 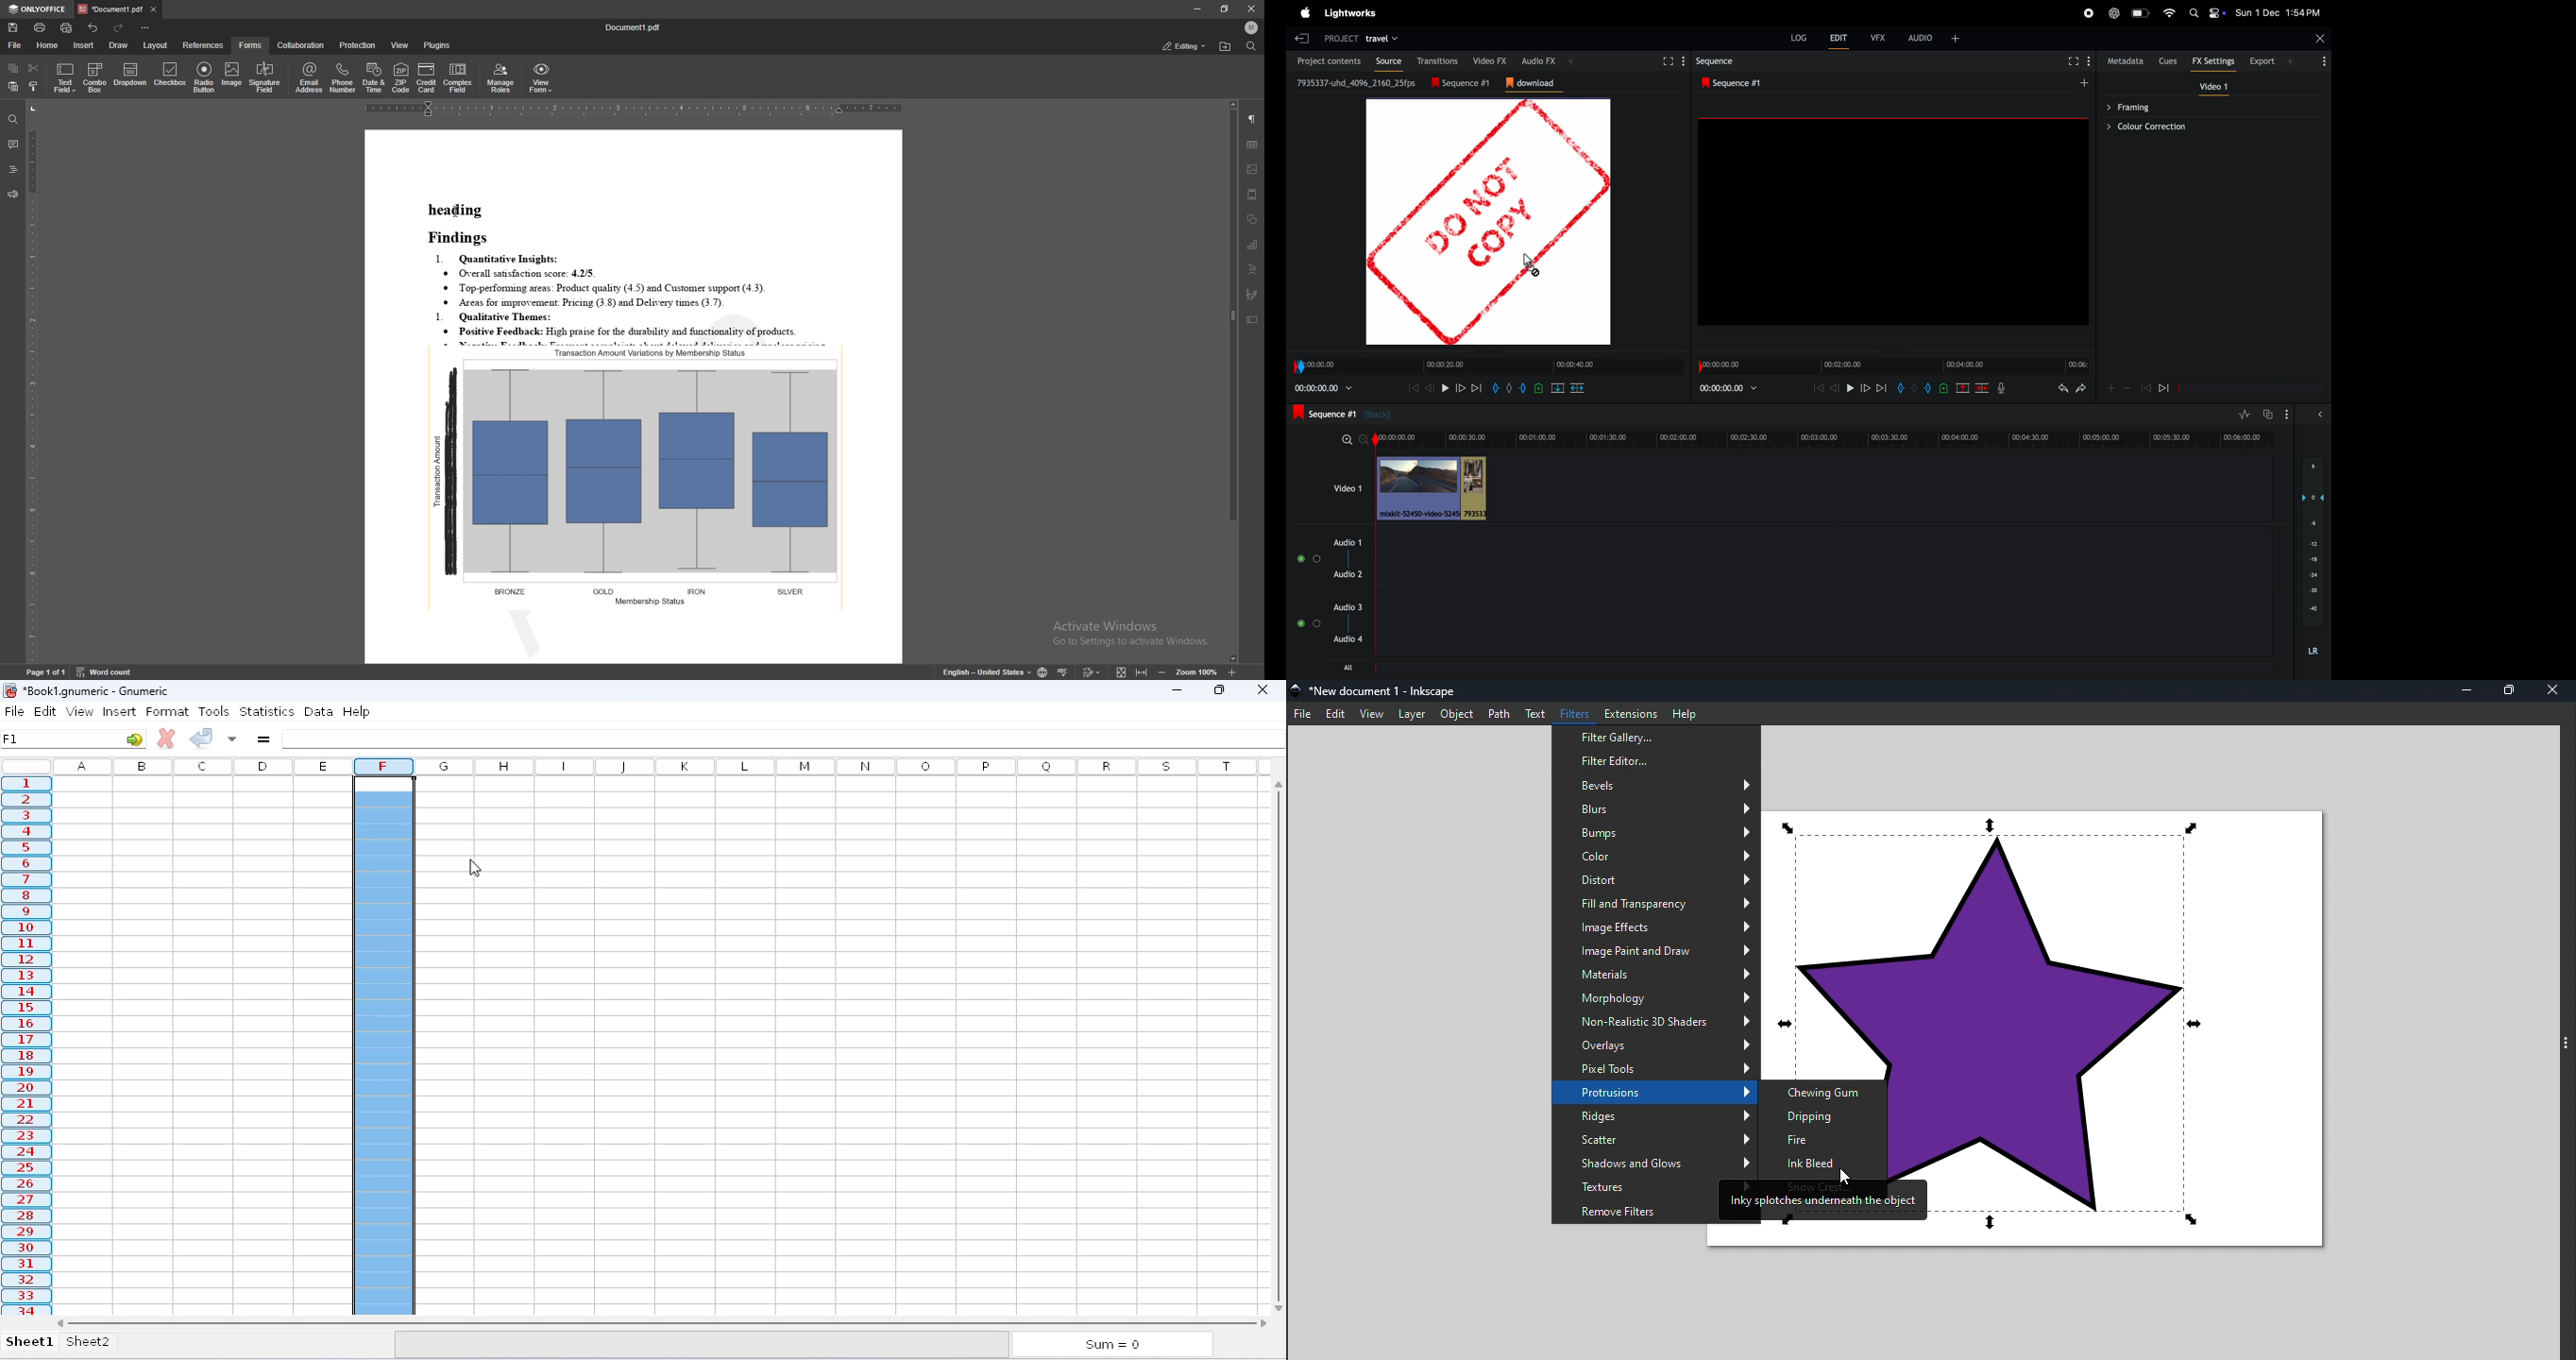 I want to click on insert, so click(x=83, y=45).